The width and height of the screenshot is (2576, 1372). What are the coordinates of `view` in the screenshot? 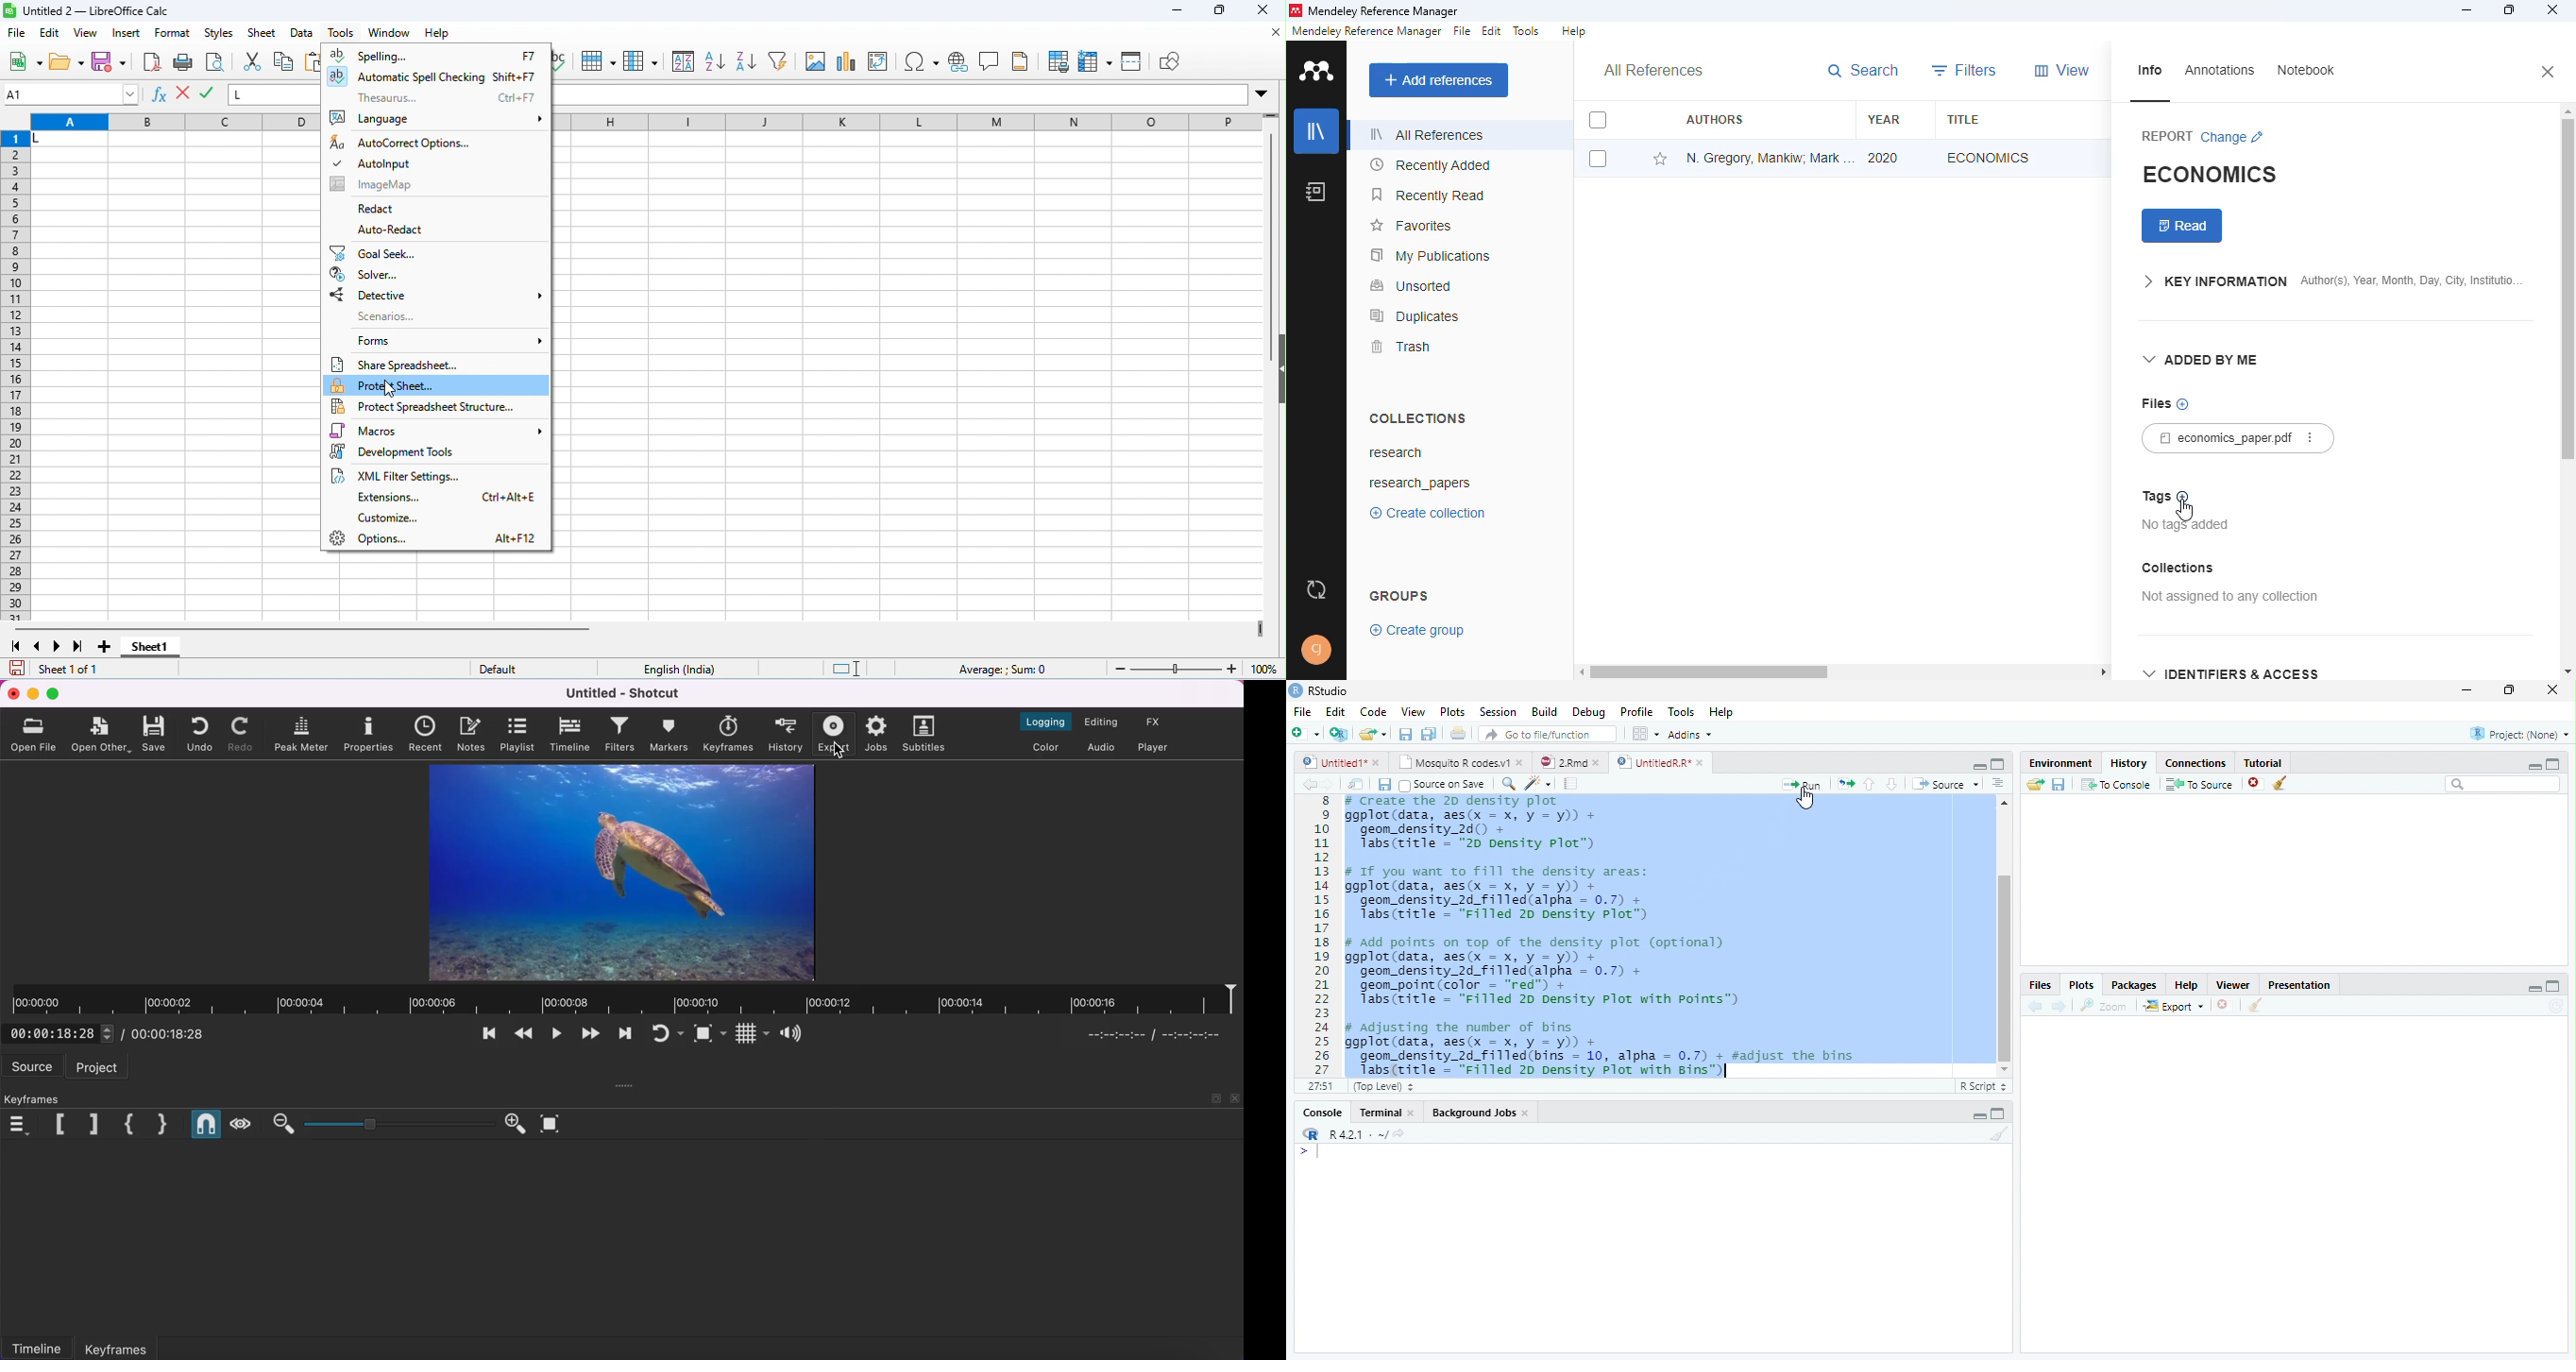 It's located at (2061, 70).